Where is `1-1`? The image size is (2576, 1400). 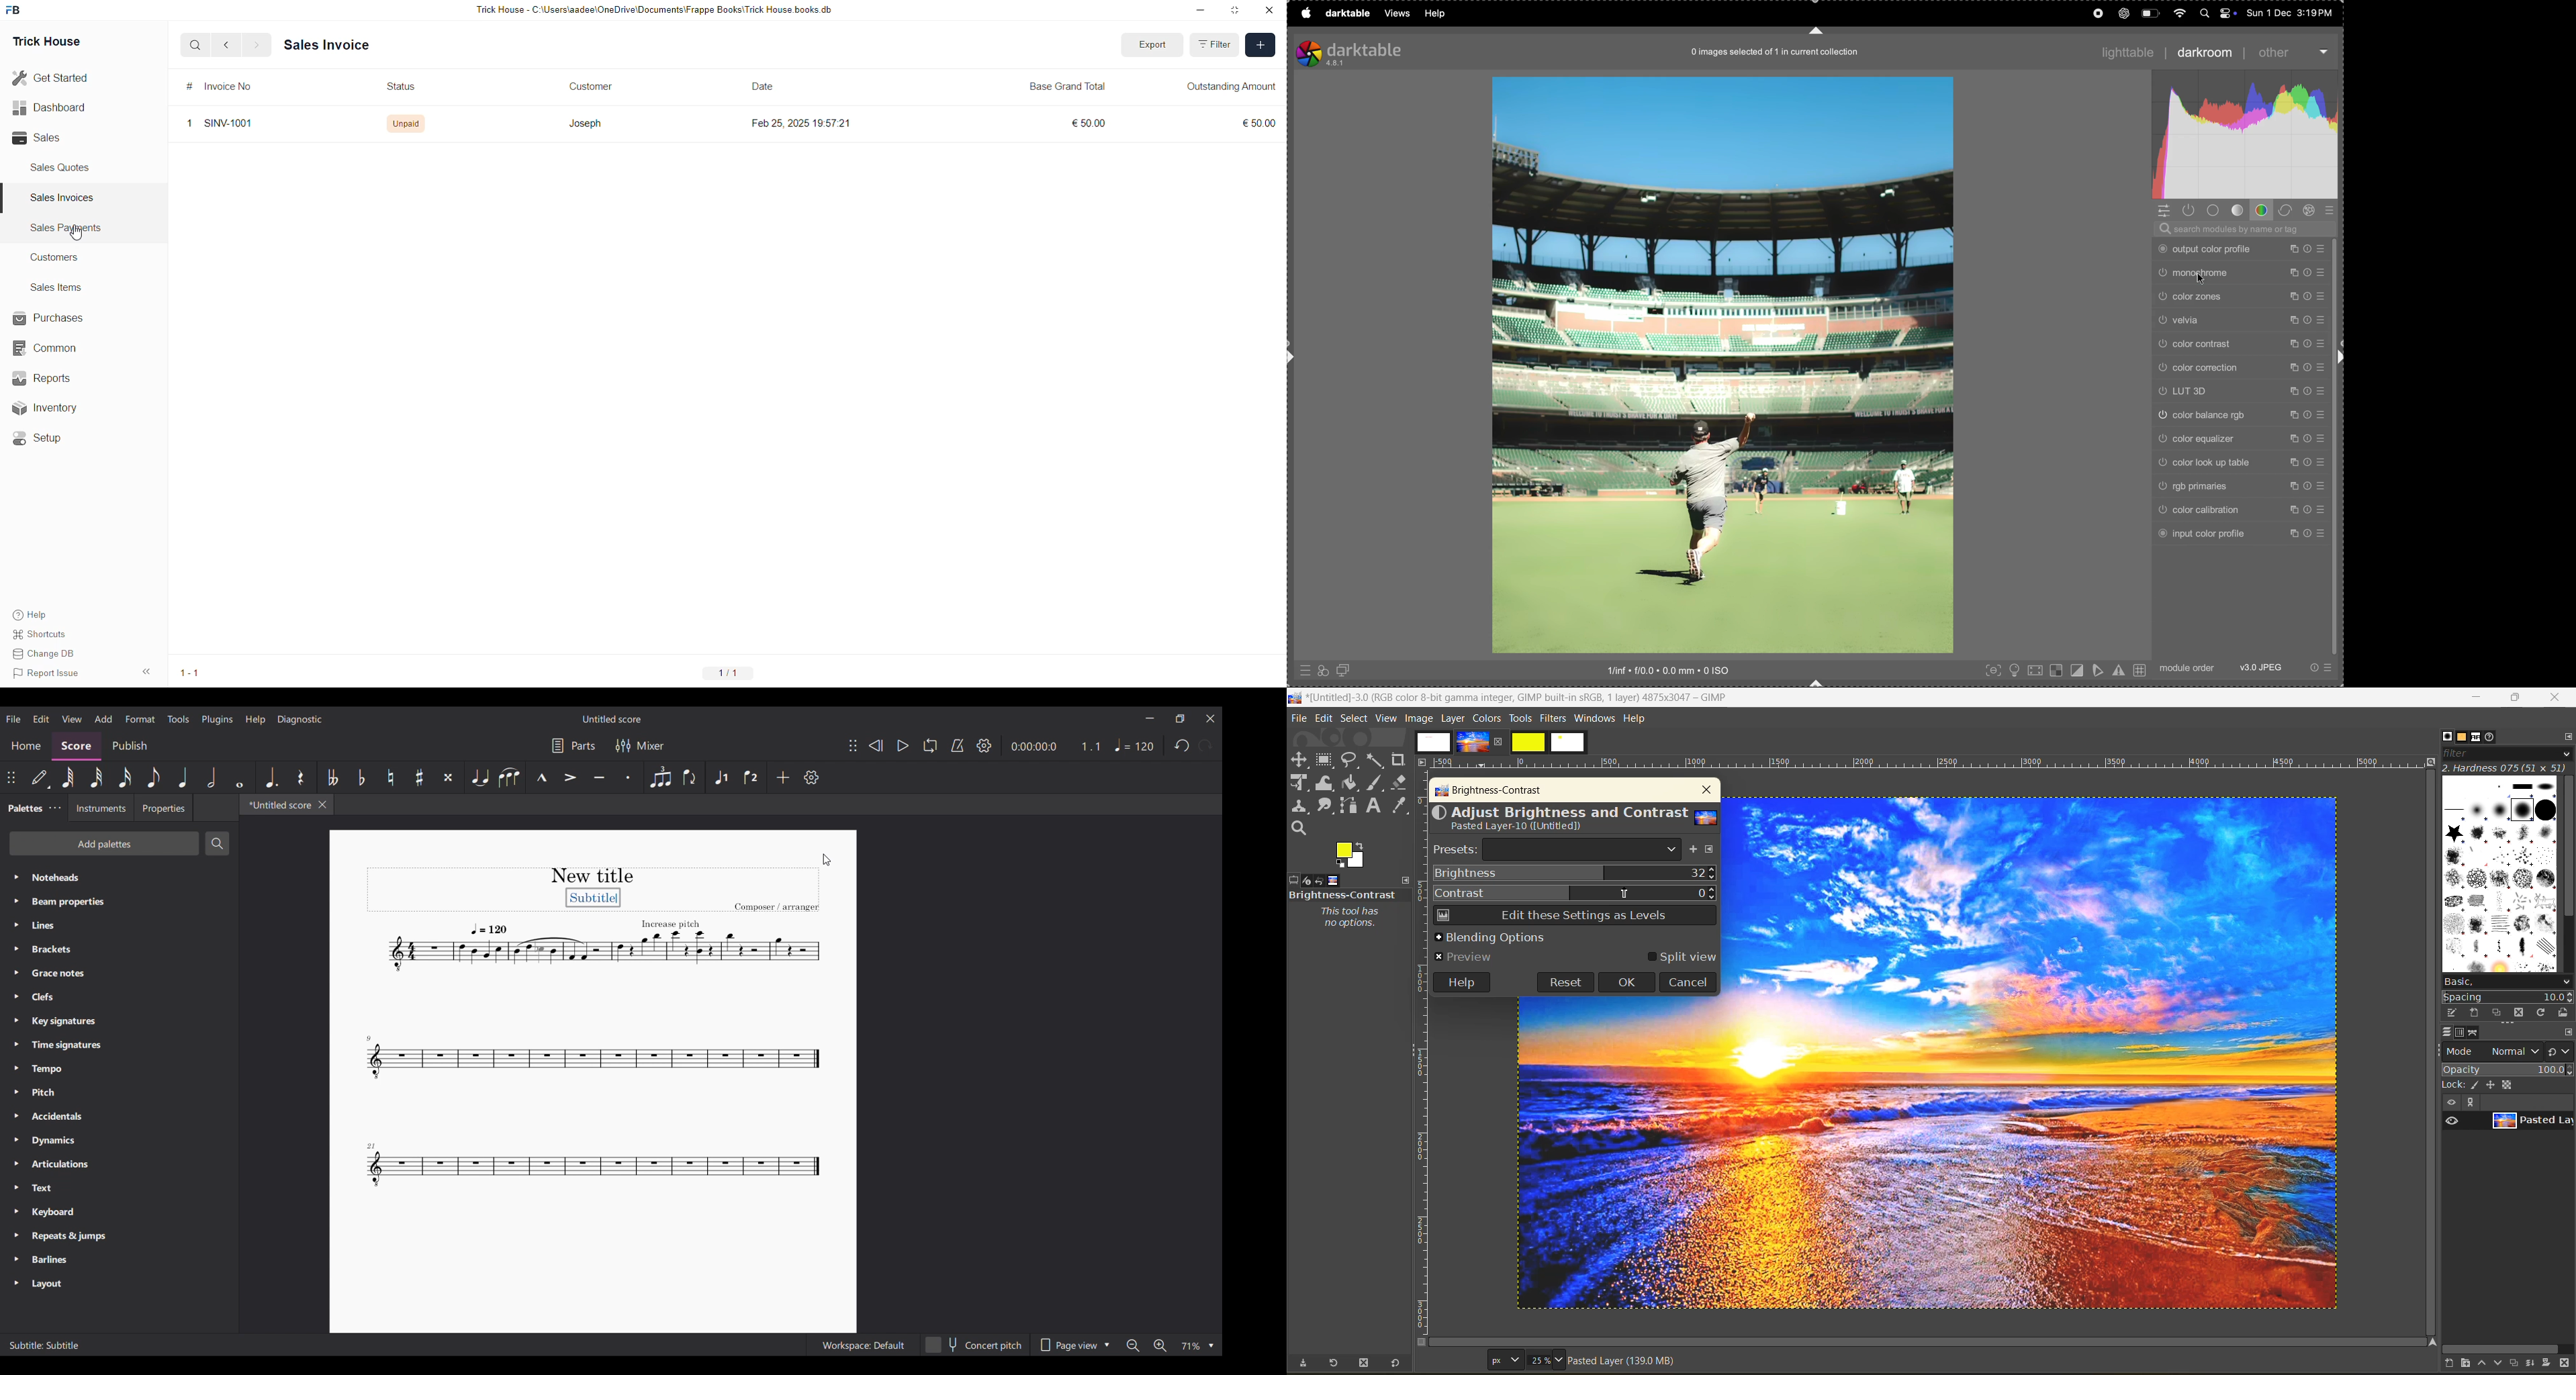 1-1 is located at coordinates (190, 672).